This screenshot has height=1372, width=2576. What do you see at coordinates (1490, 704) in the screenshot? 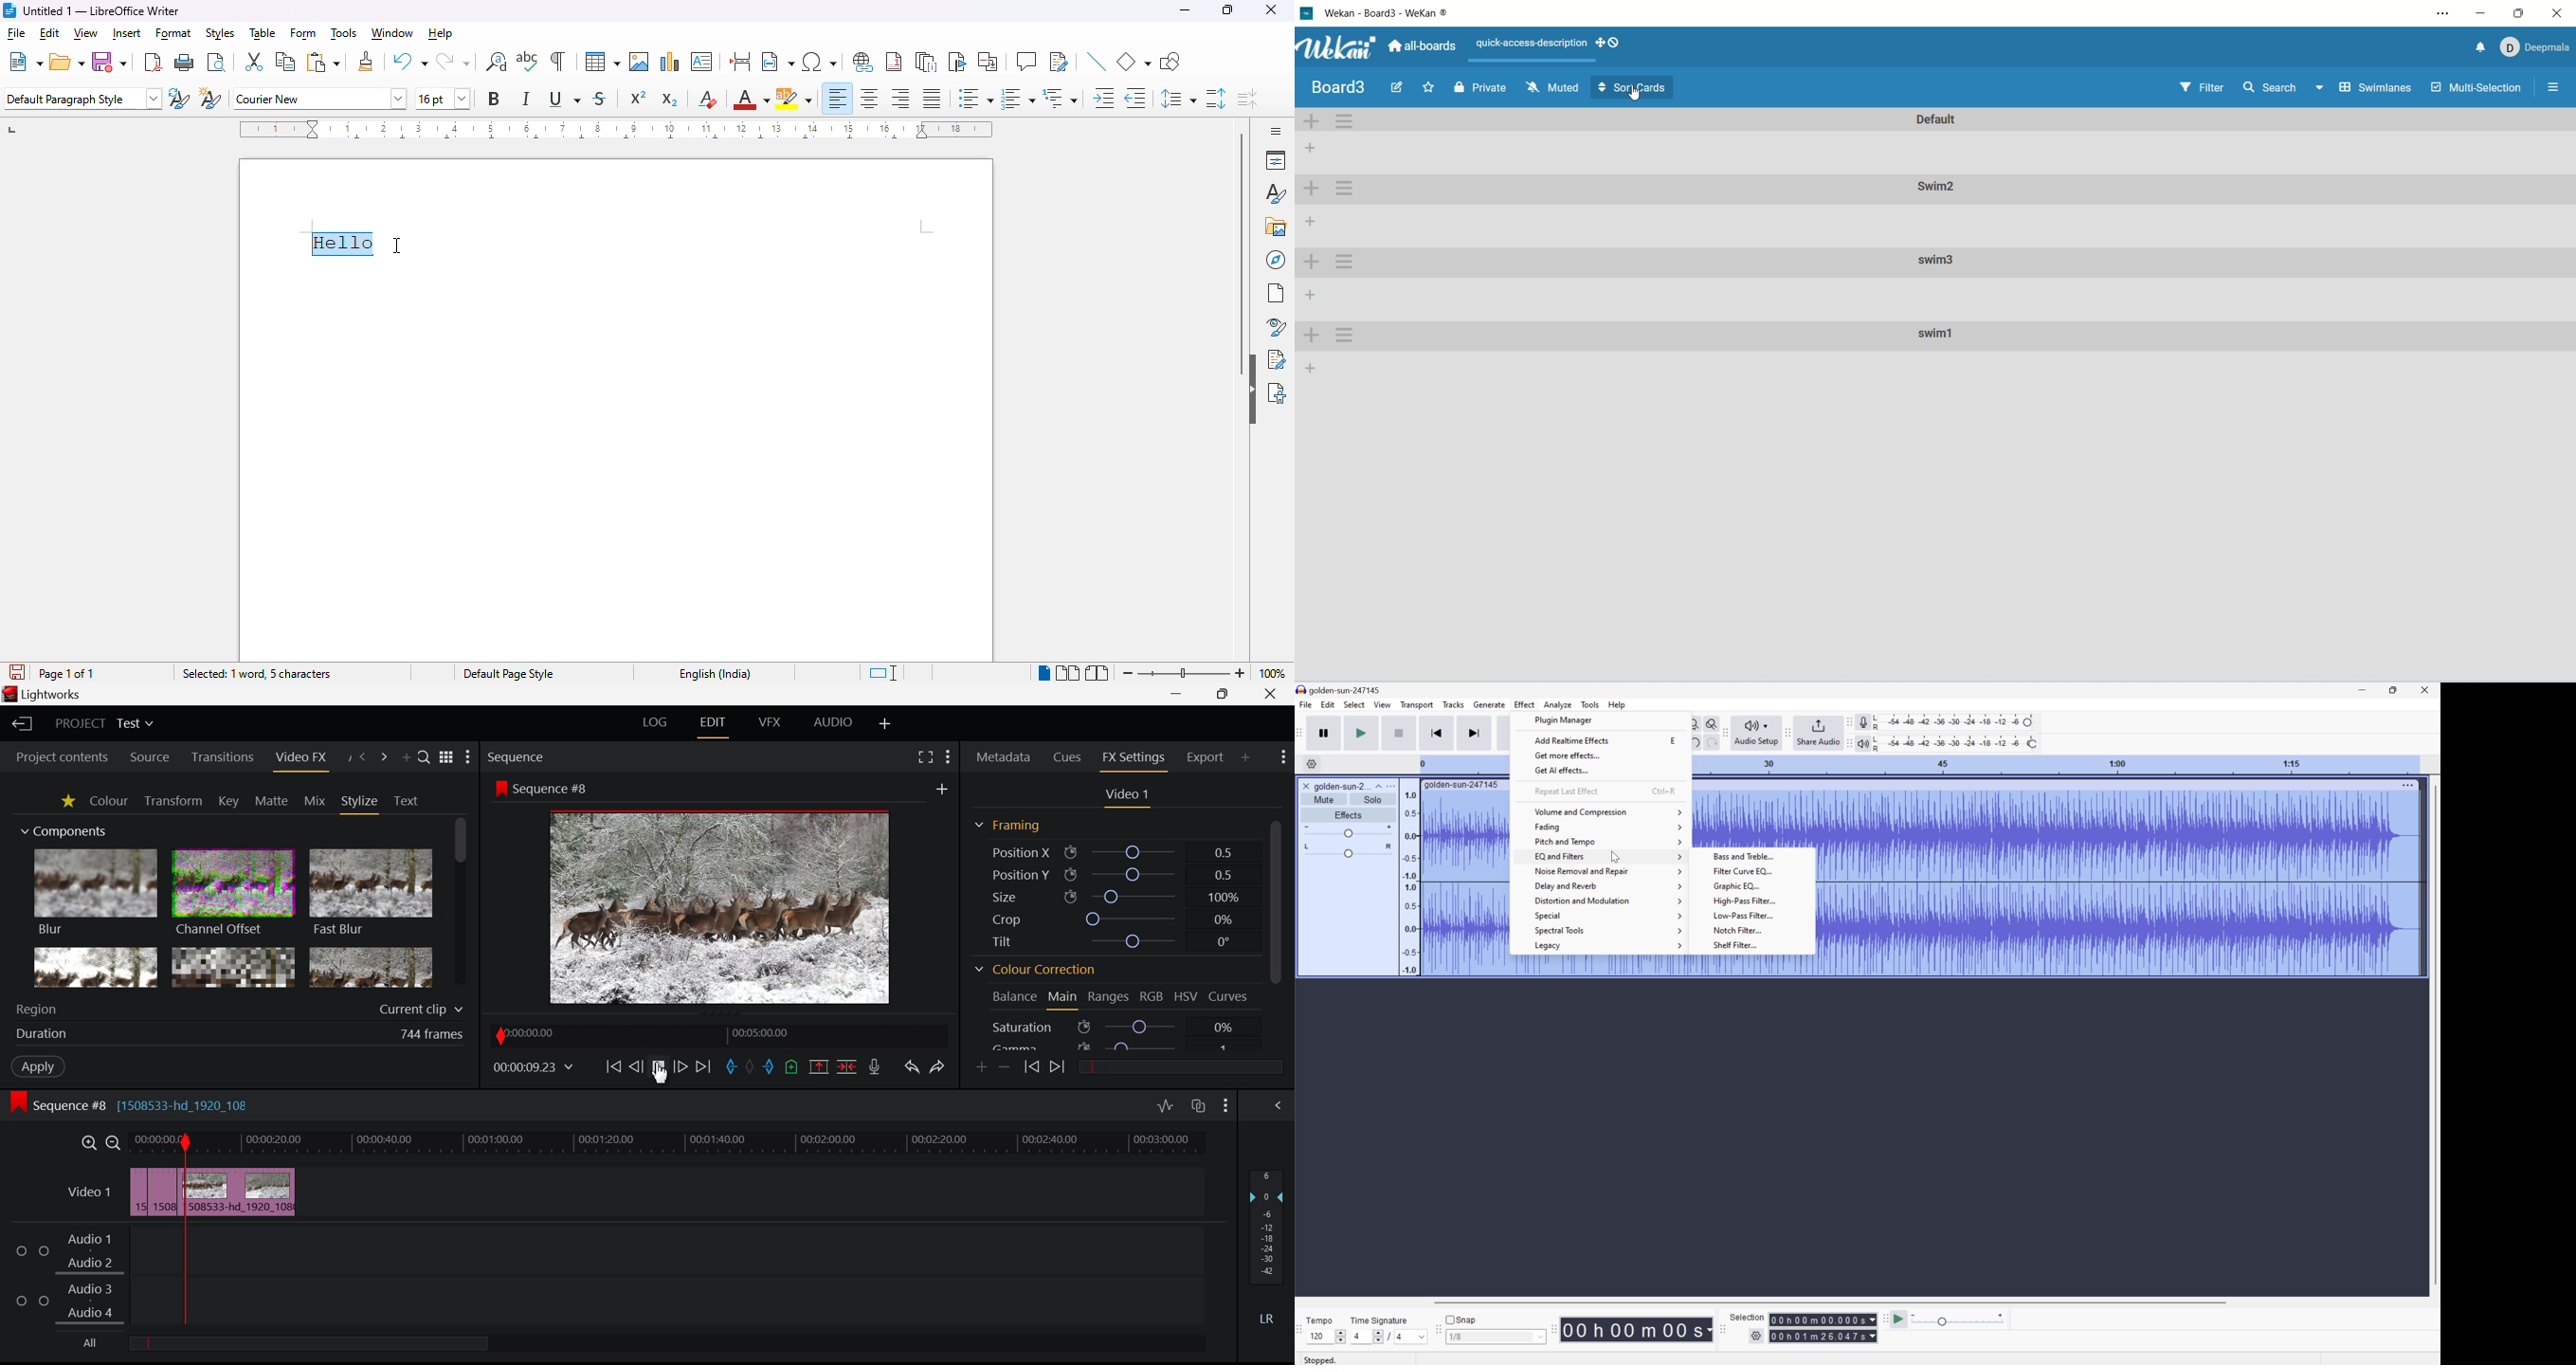
I see `Generate` at bounding box center [1490, 704].